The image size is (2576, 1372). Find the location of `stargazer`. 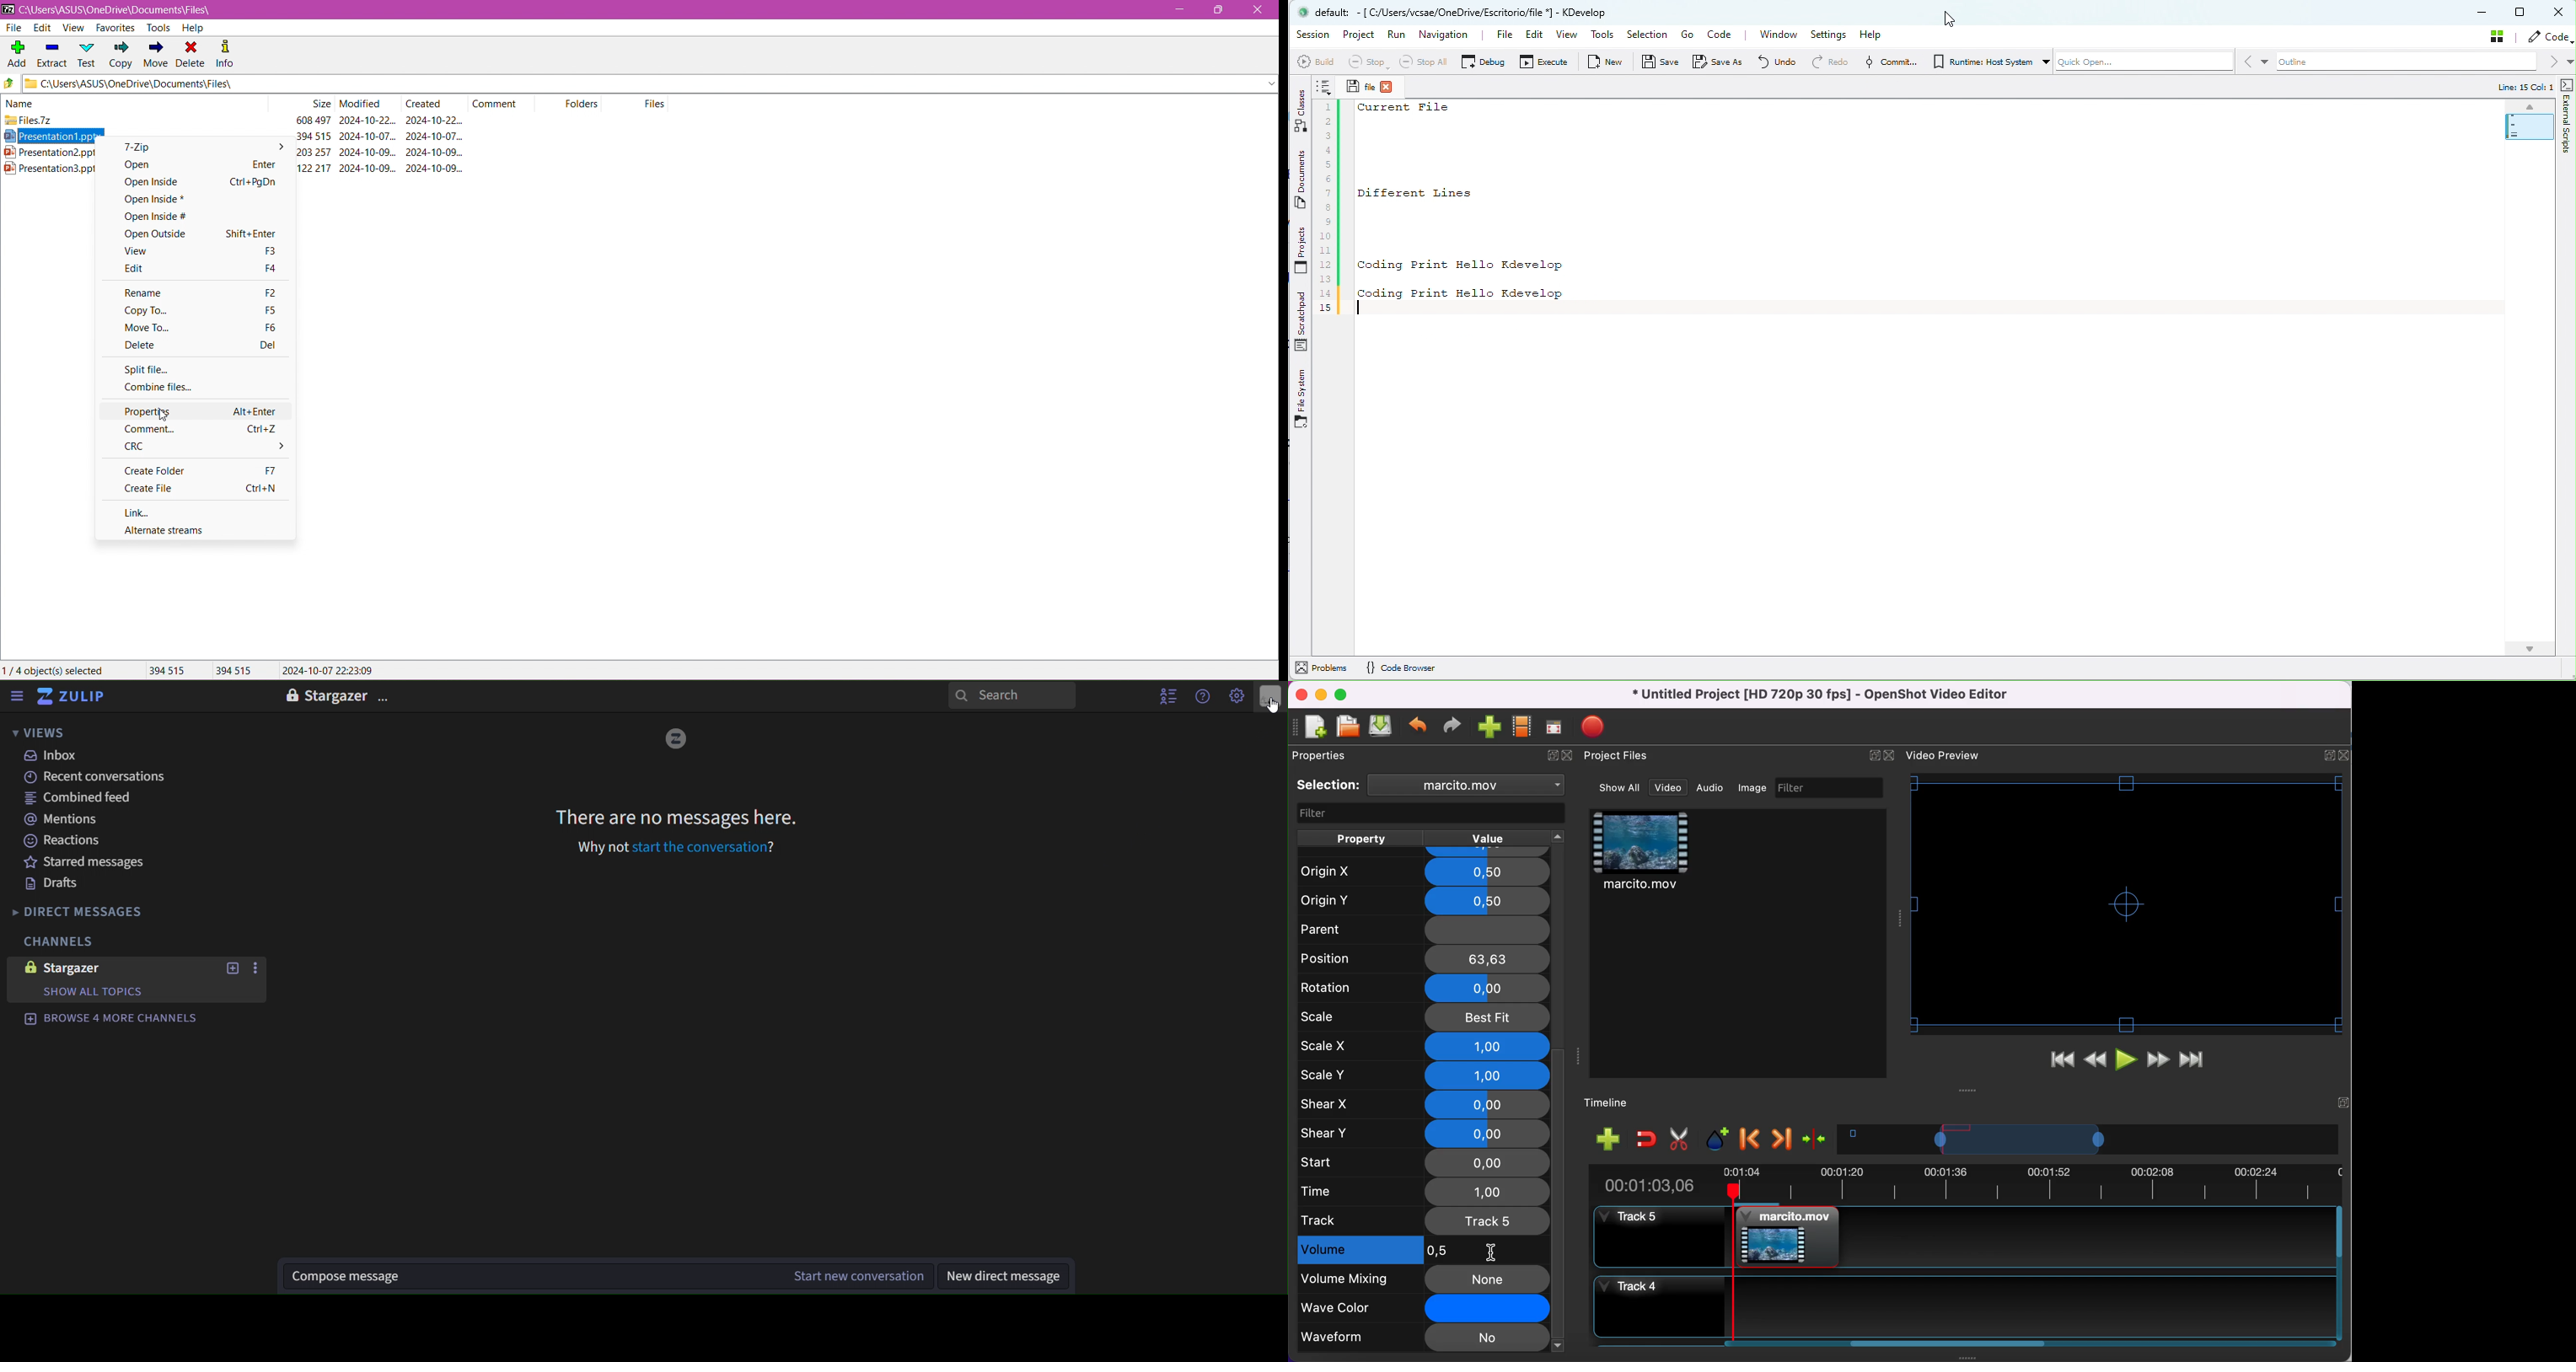

stargazer is located at coordinates (324, 695).